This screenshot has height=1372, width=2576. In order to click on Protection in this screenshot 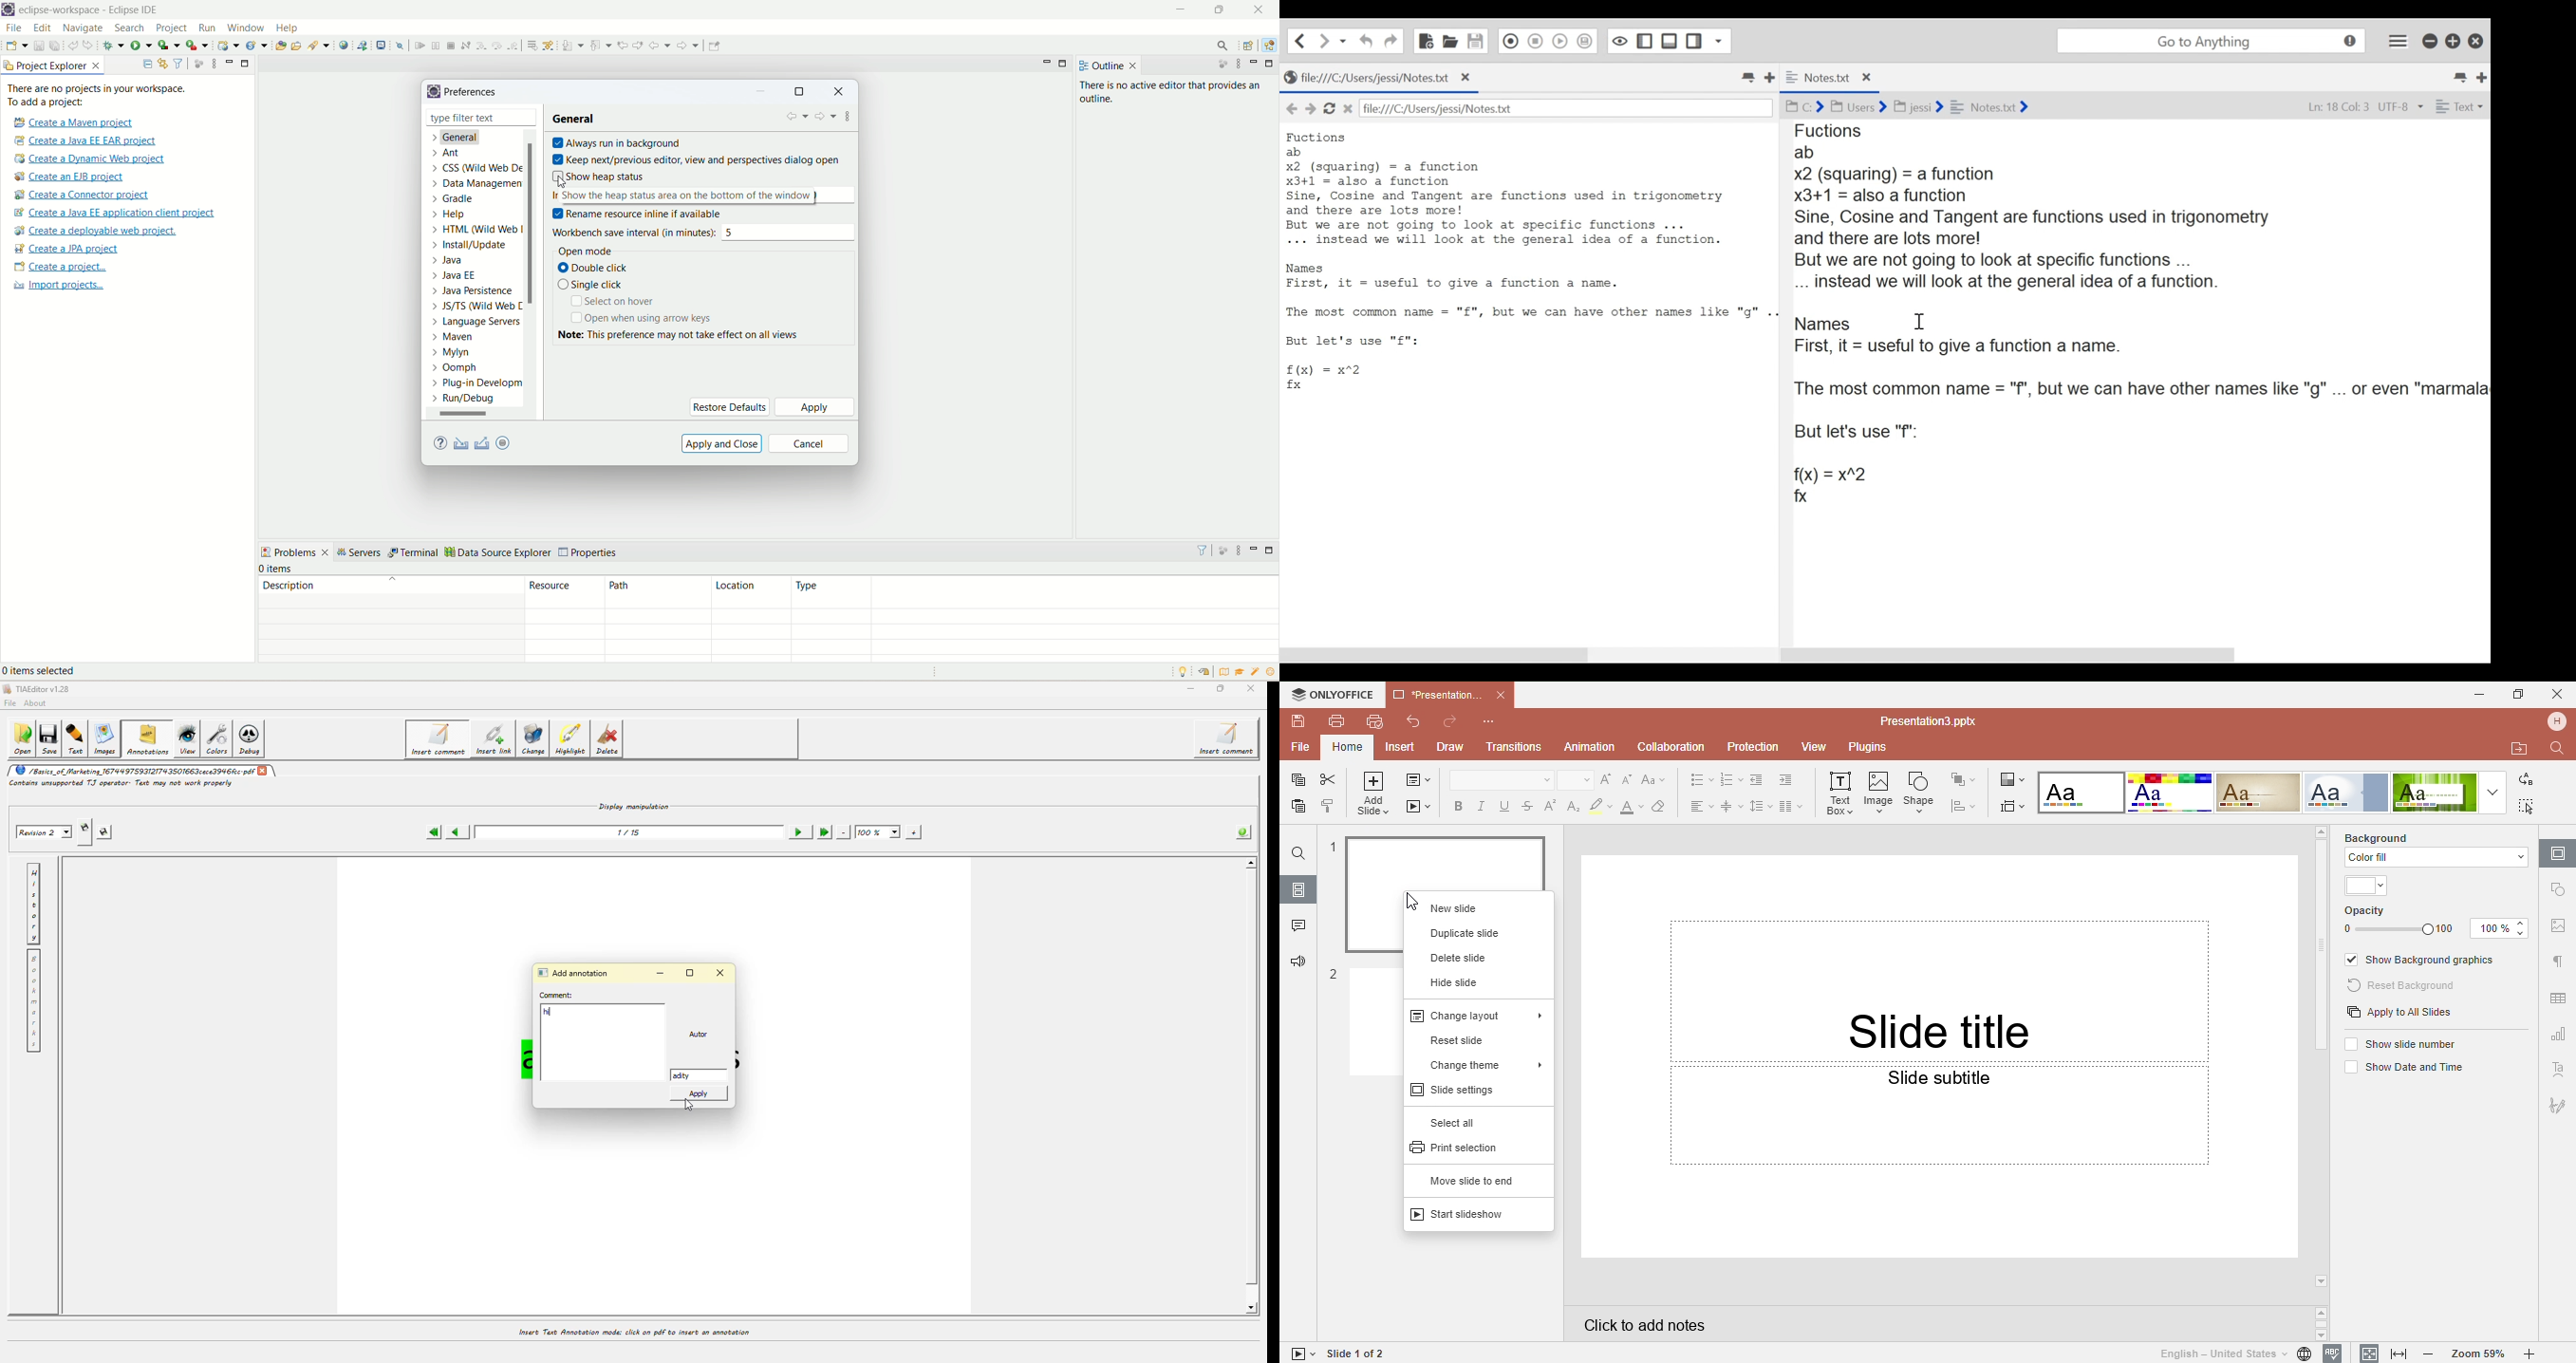, I will do `click(1756, 746)`.